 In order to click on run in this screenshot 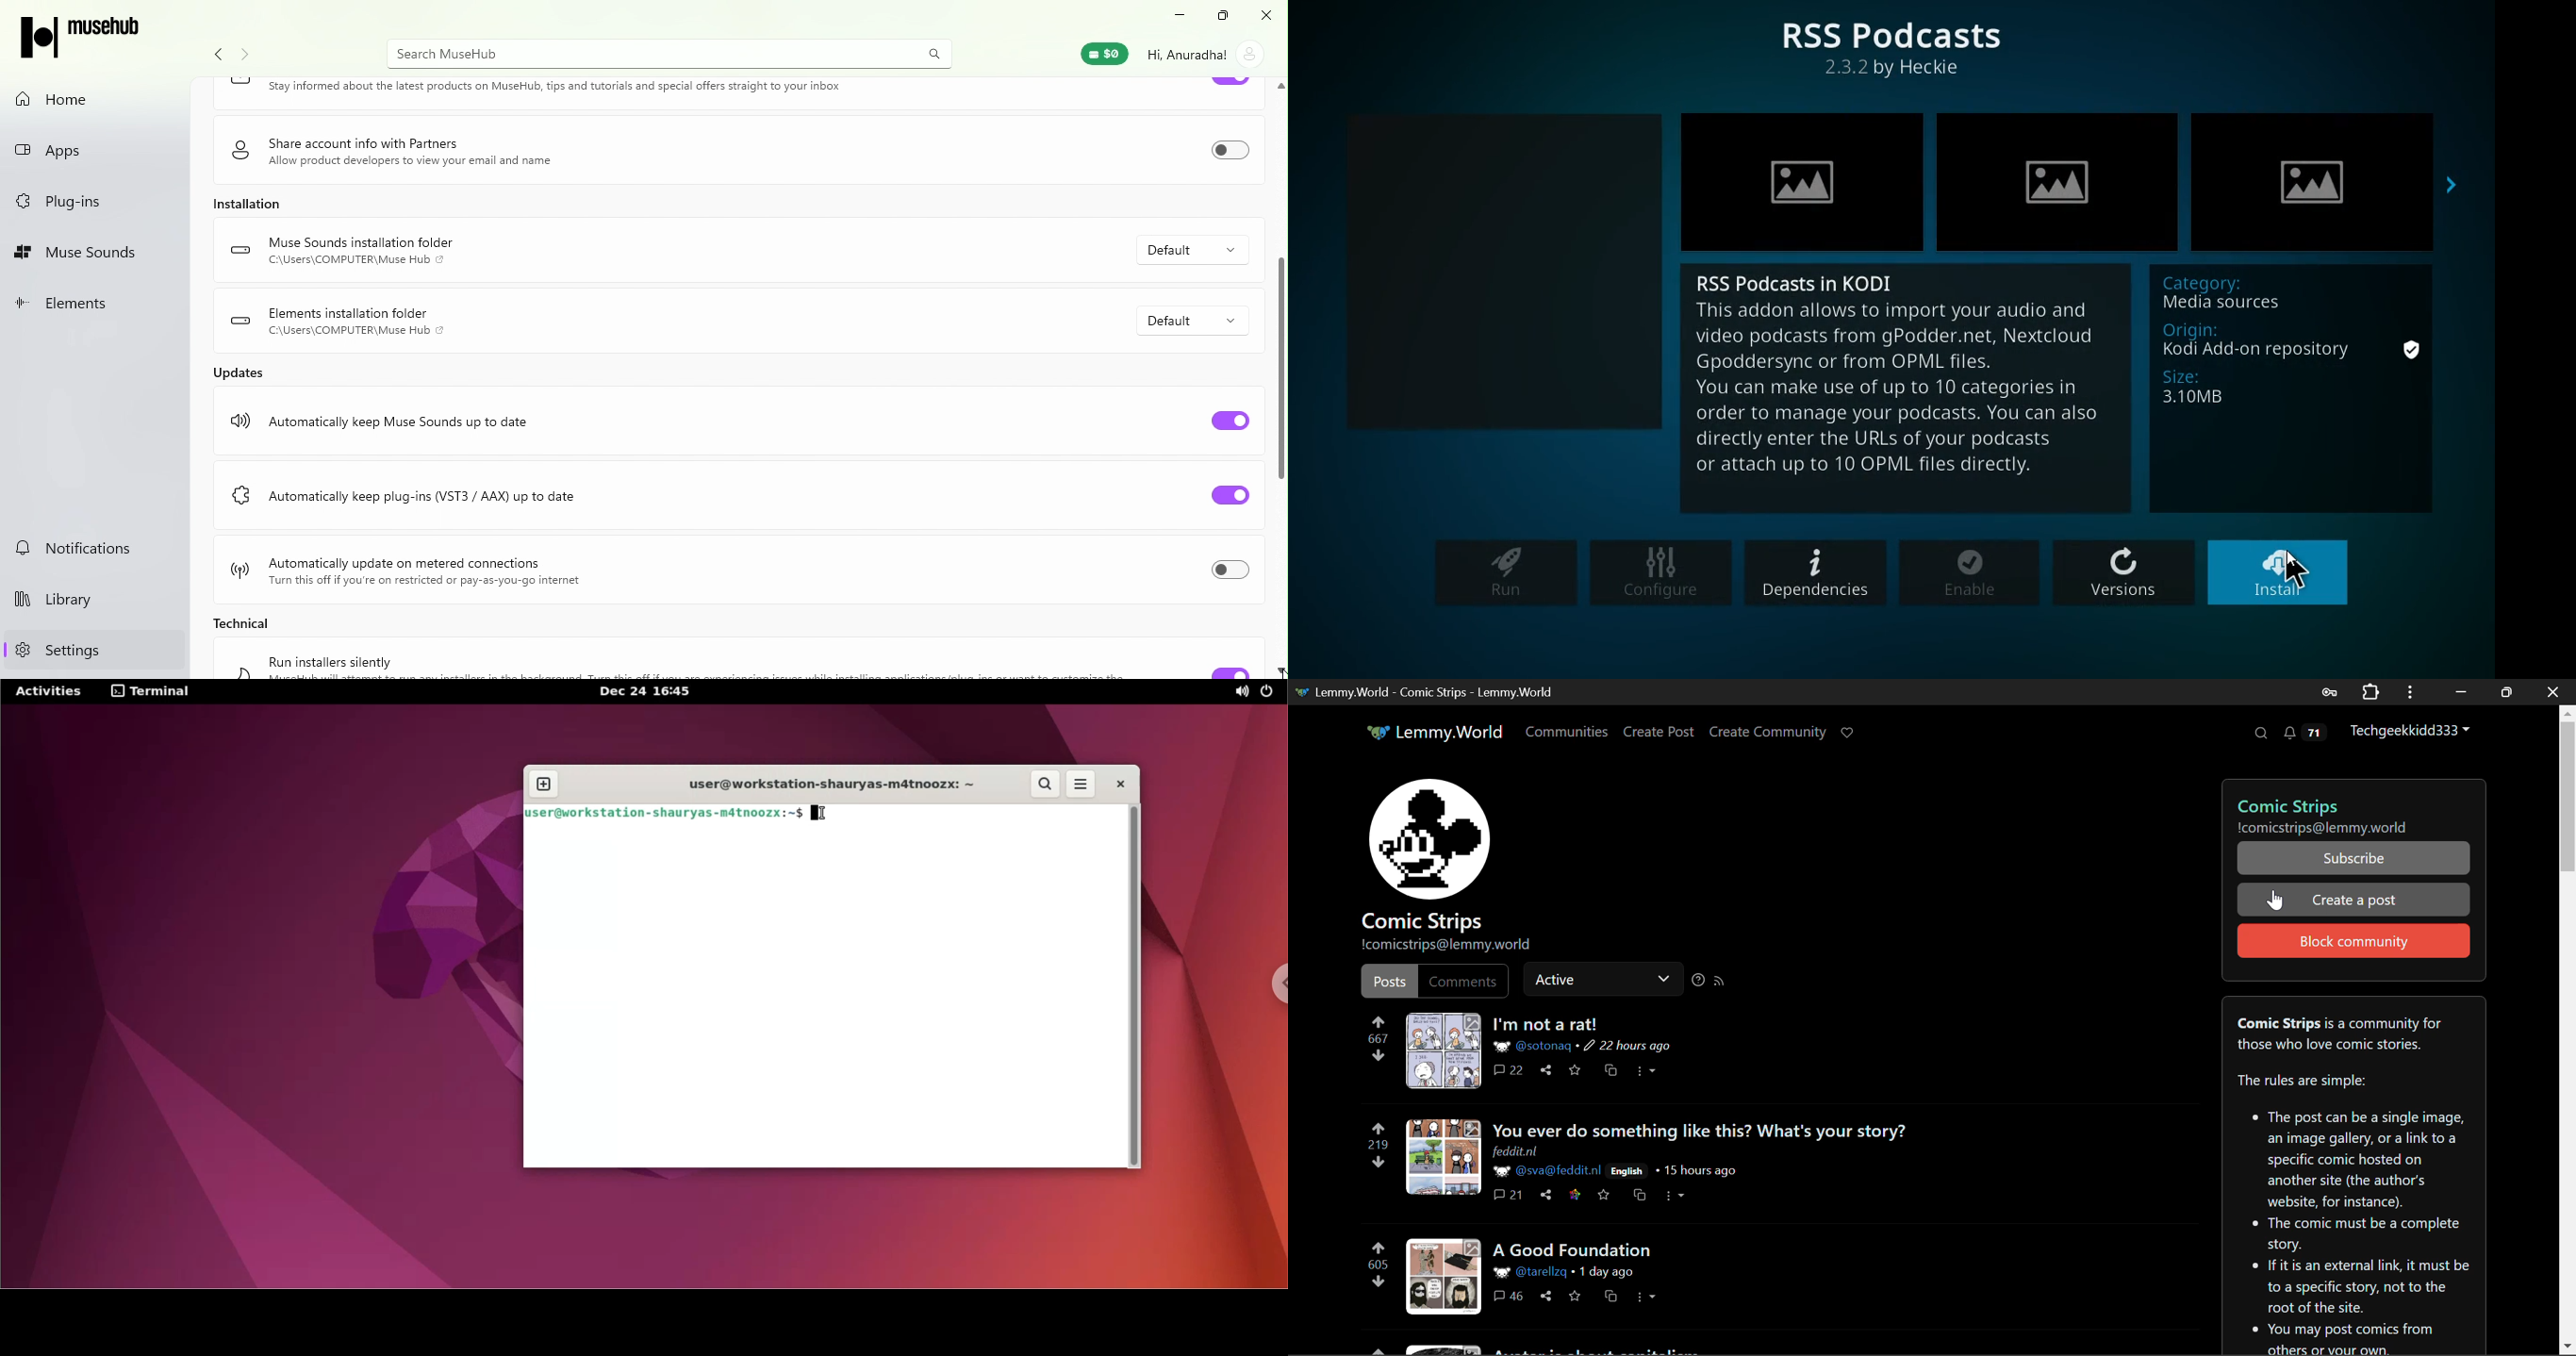, I will do `click(1505, 574)`.